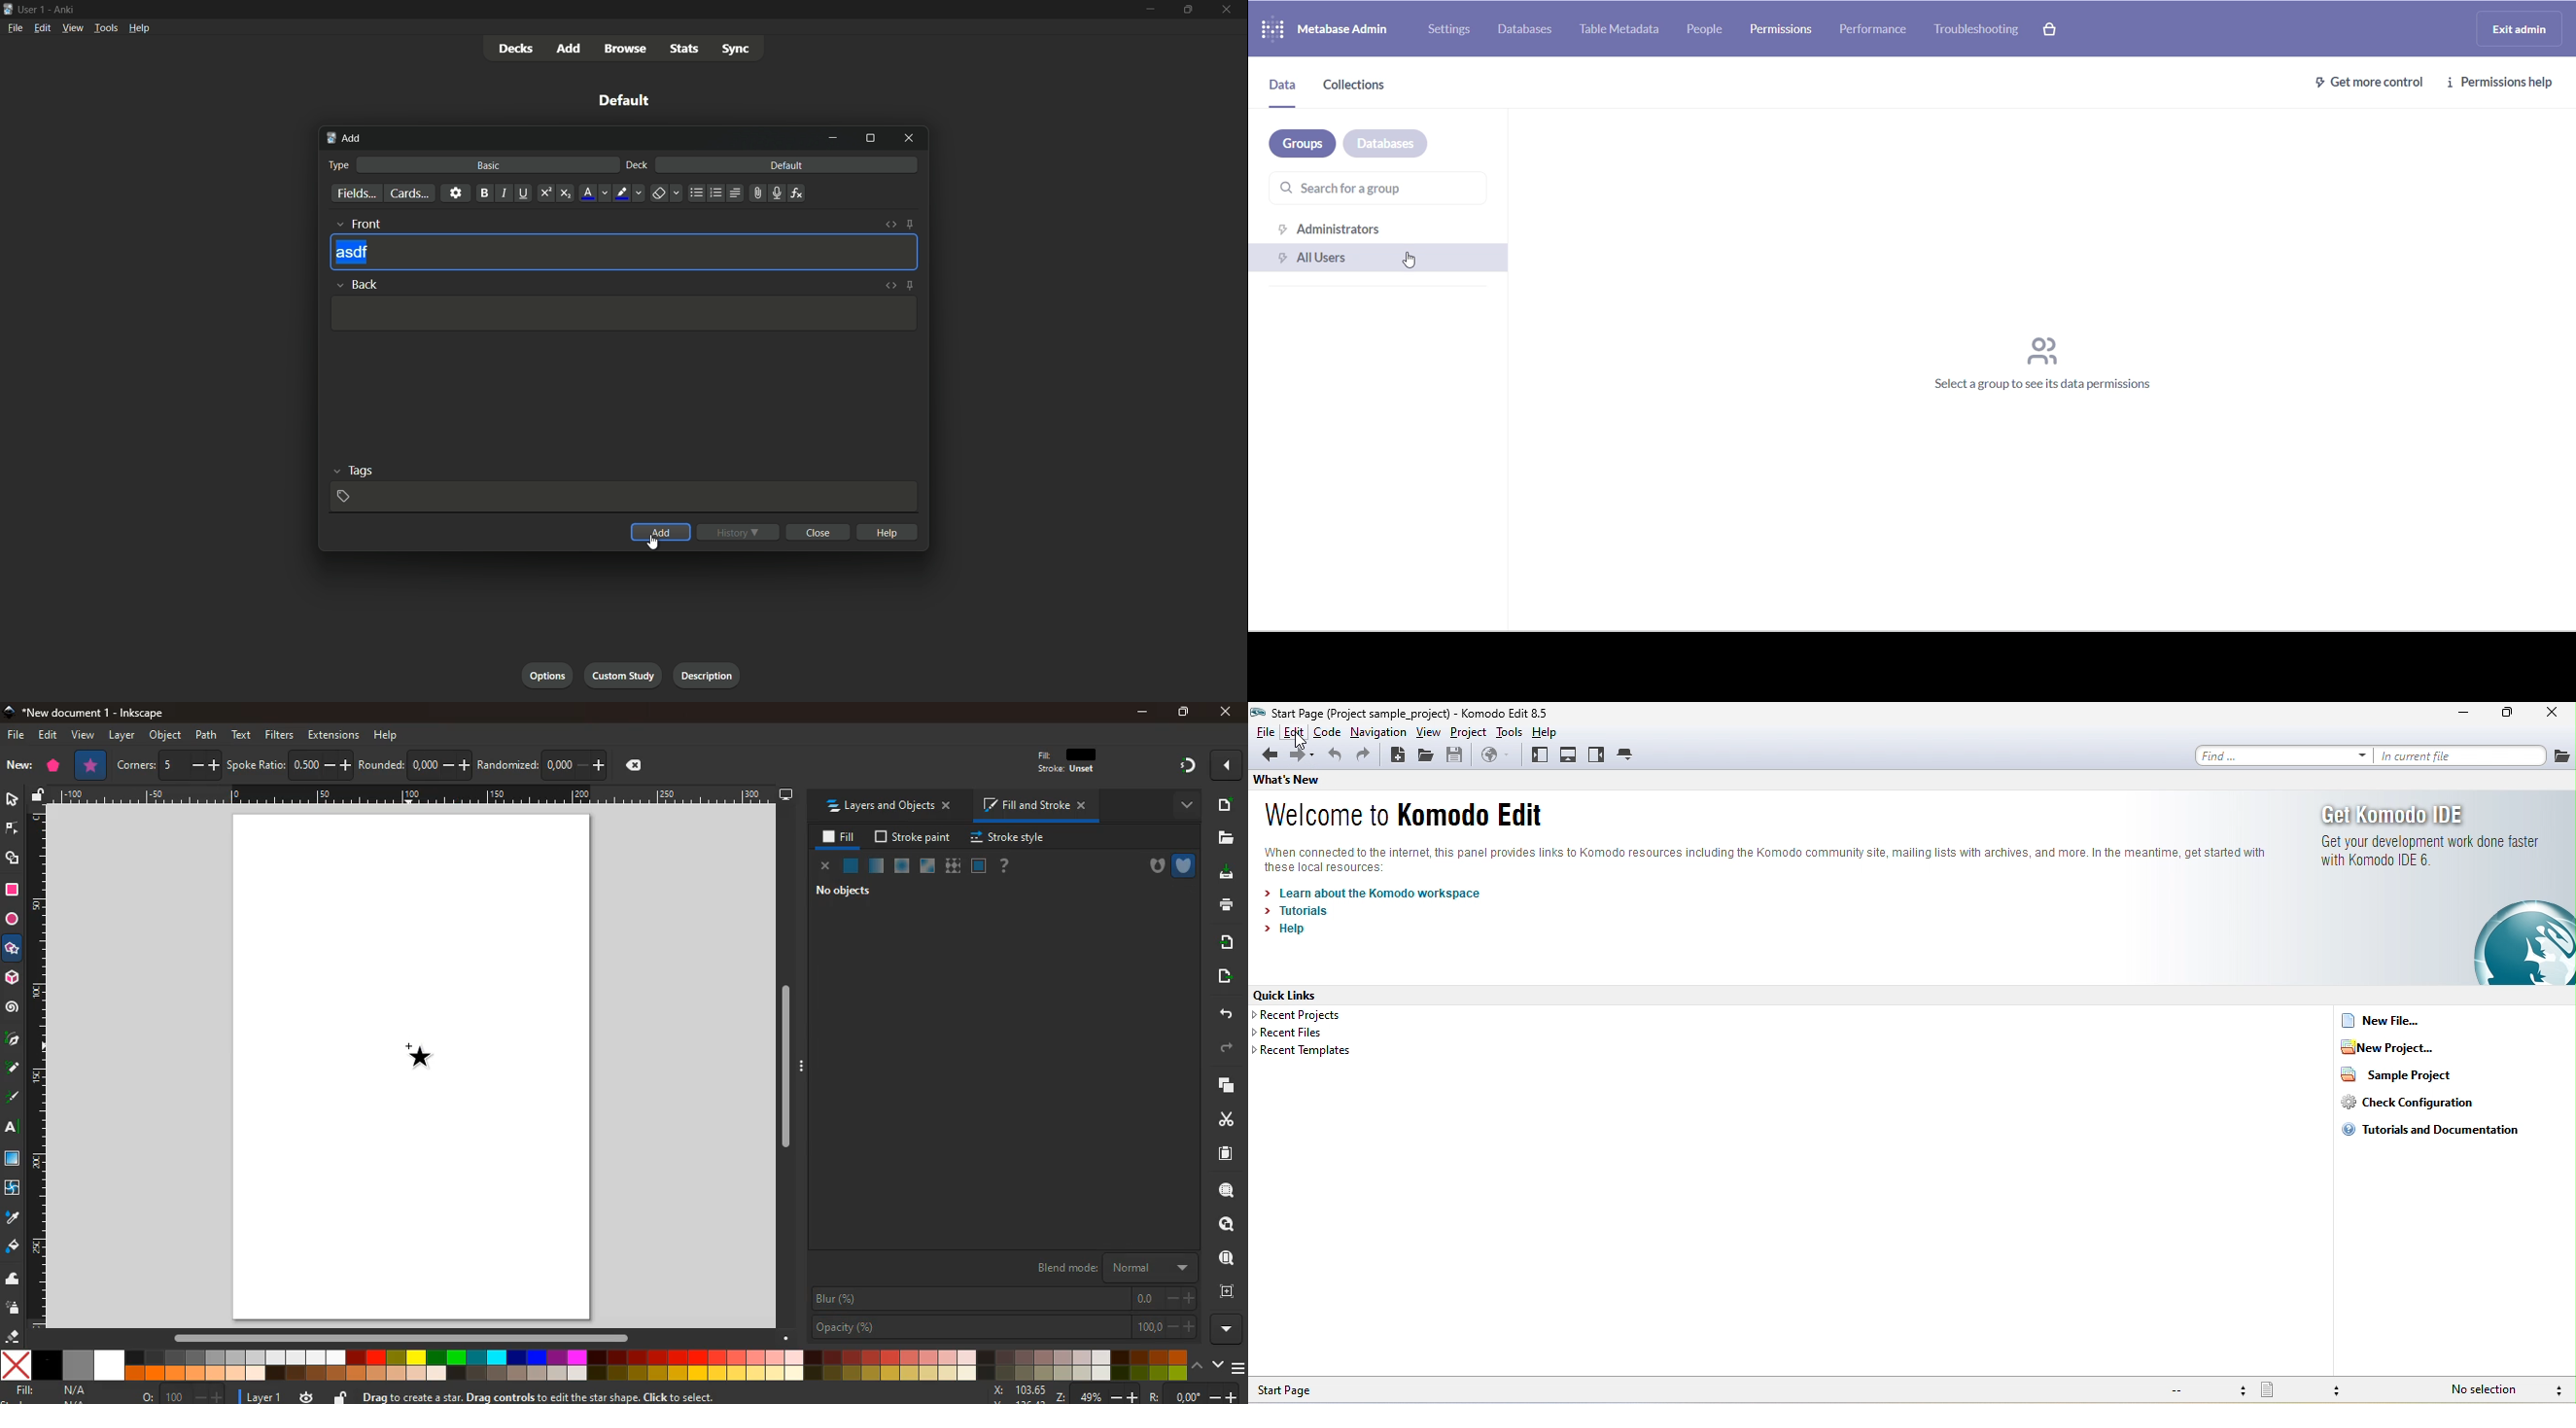  Describe the element at coordinates (875, 931) in the screenshot. I see `color wheel` at that location.